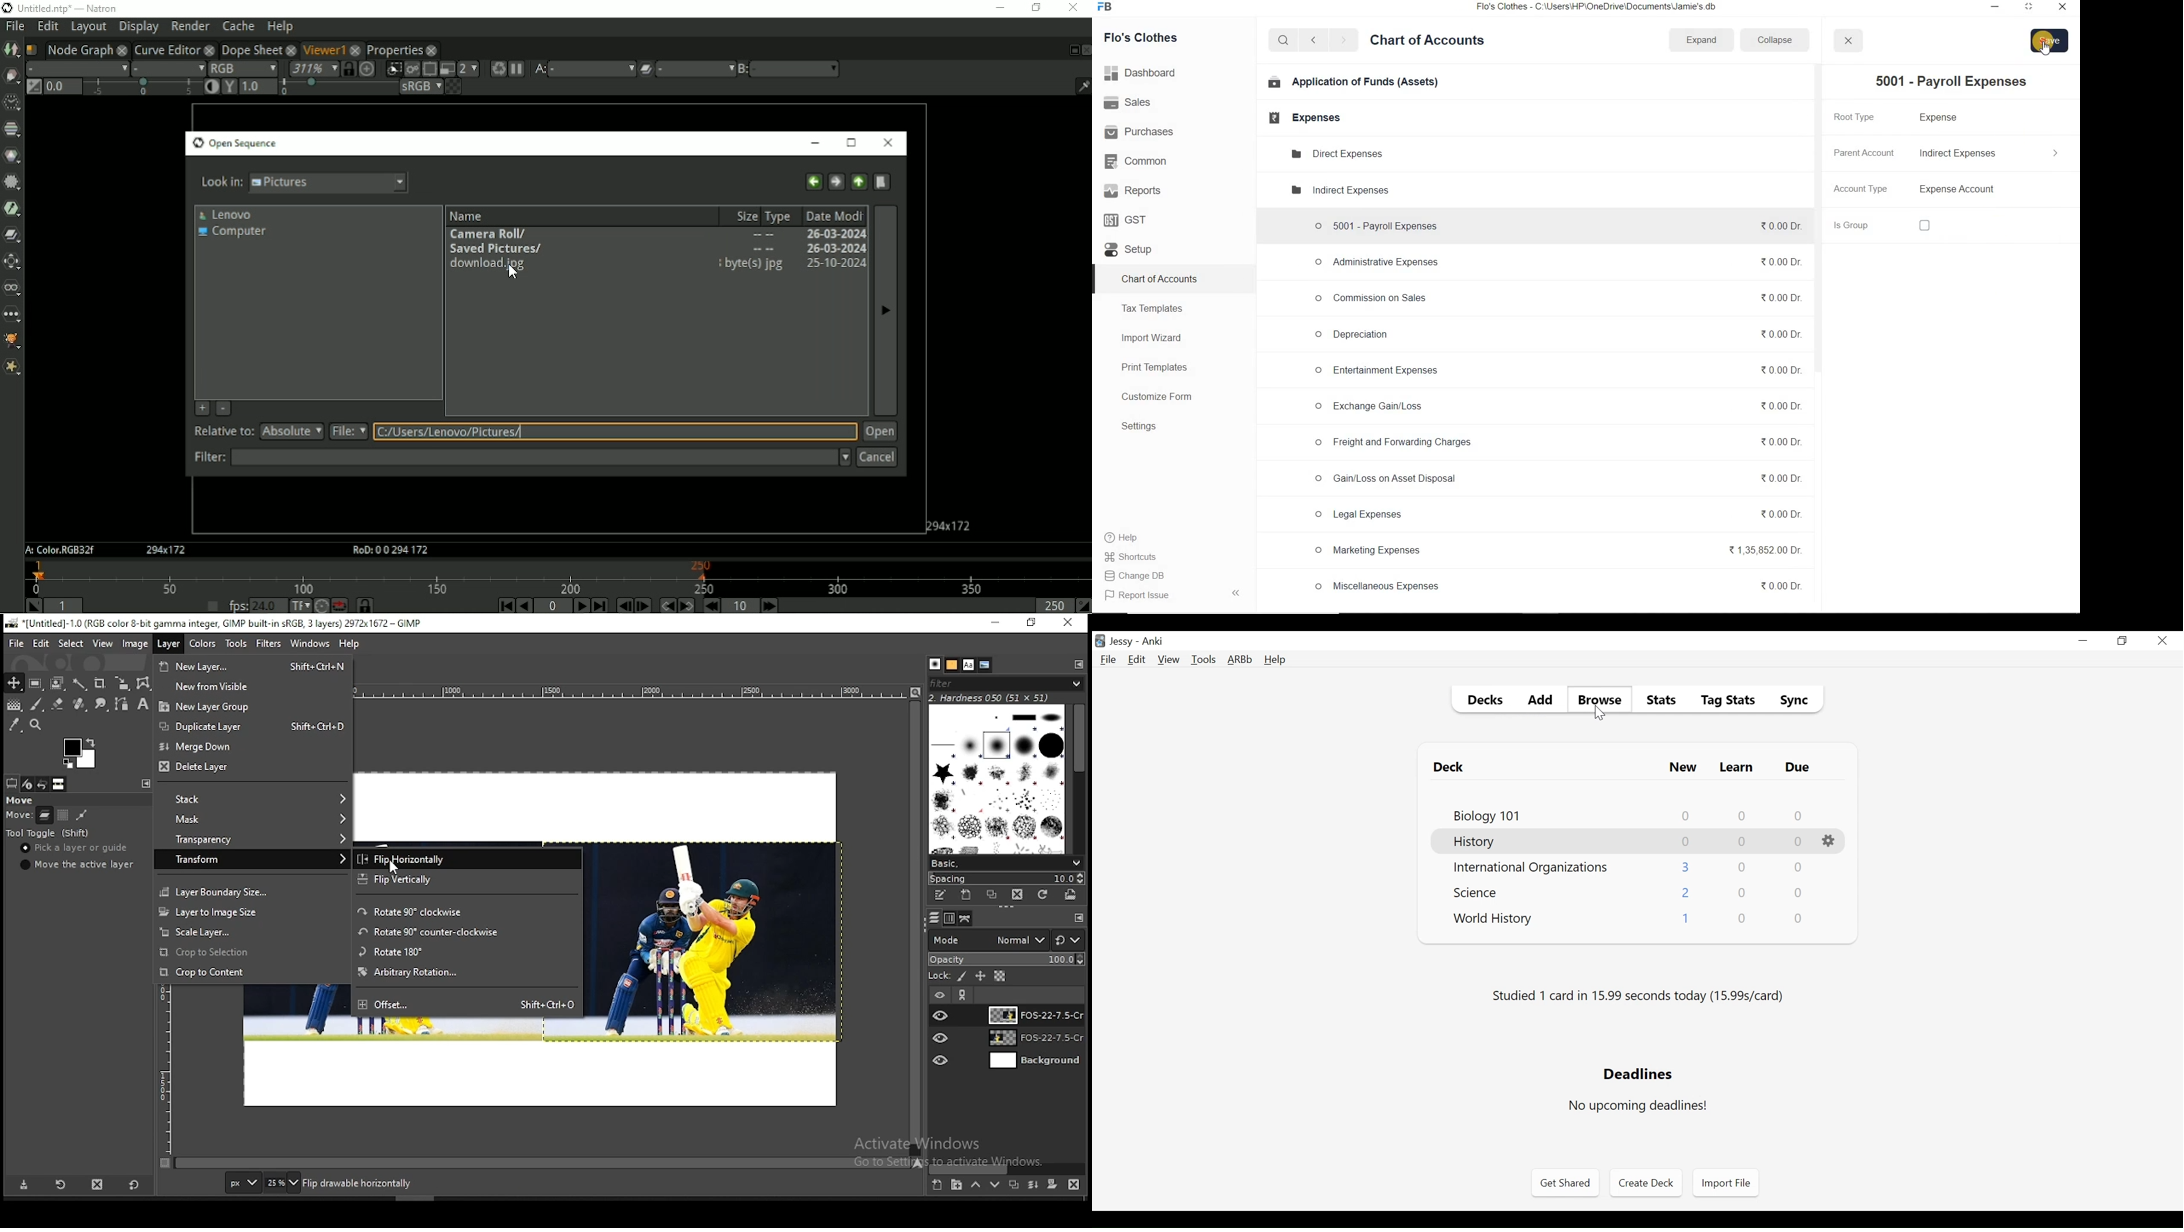 The height and width of the screenshot is (1232, 2184). I want to click on 5001 - Payroll Expenses 0.00 Dr, so click(1554, 223).